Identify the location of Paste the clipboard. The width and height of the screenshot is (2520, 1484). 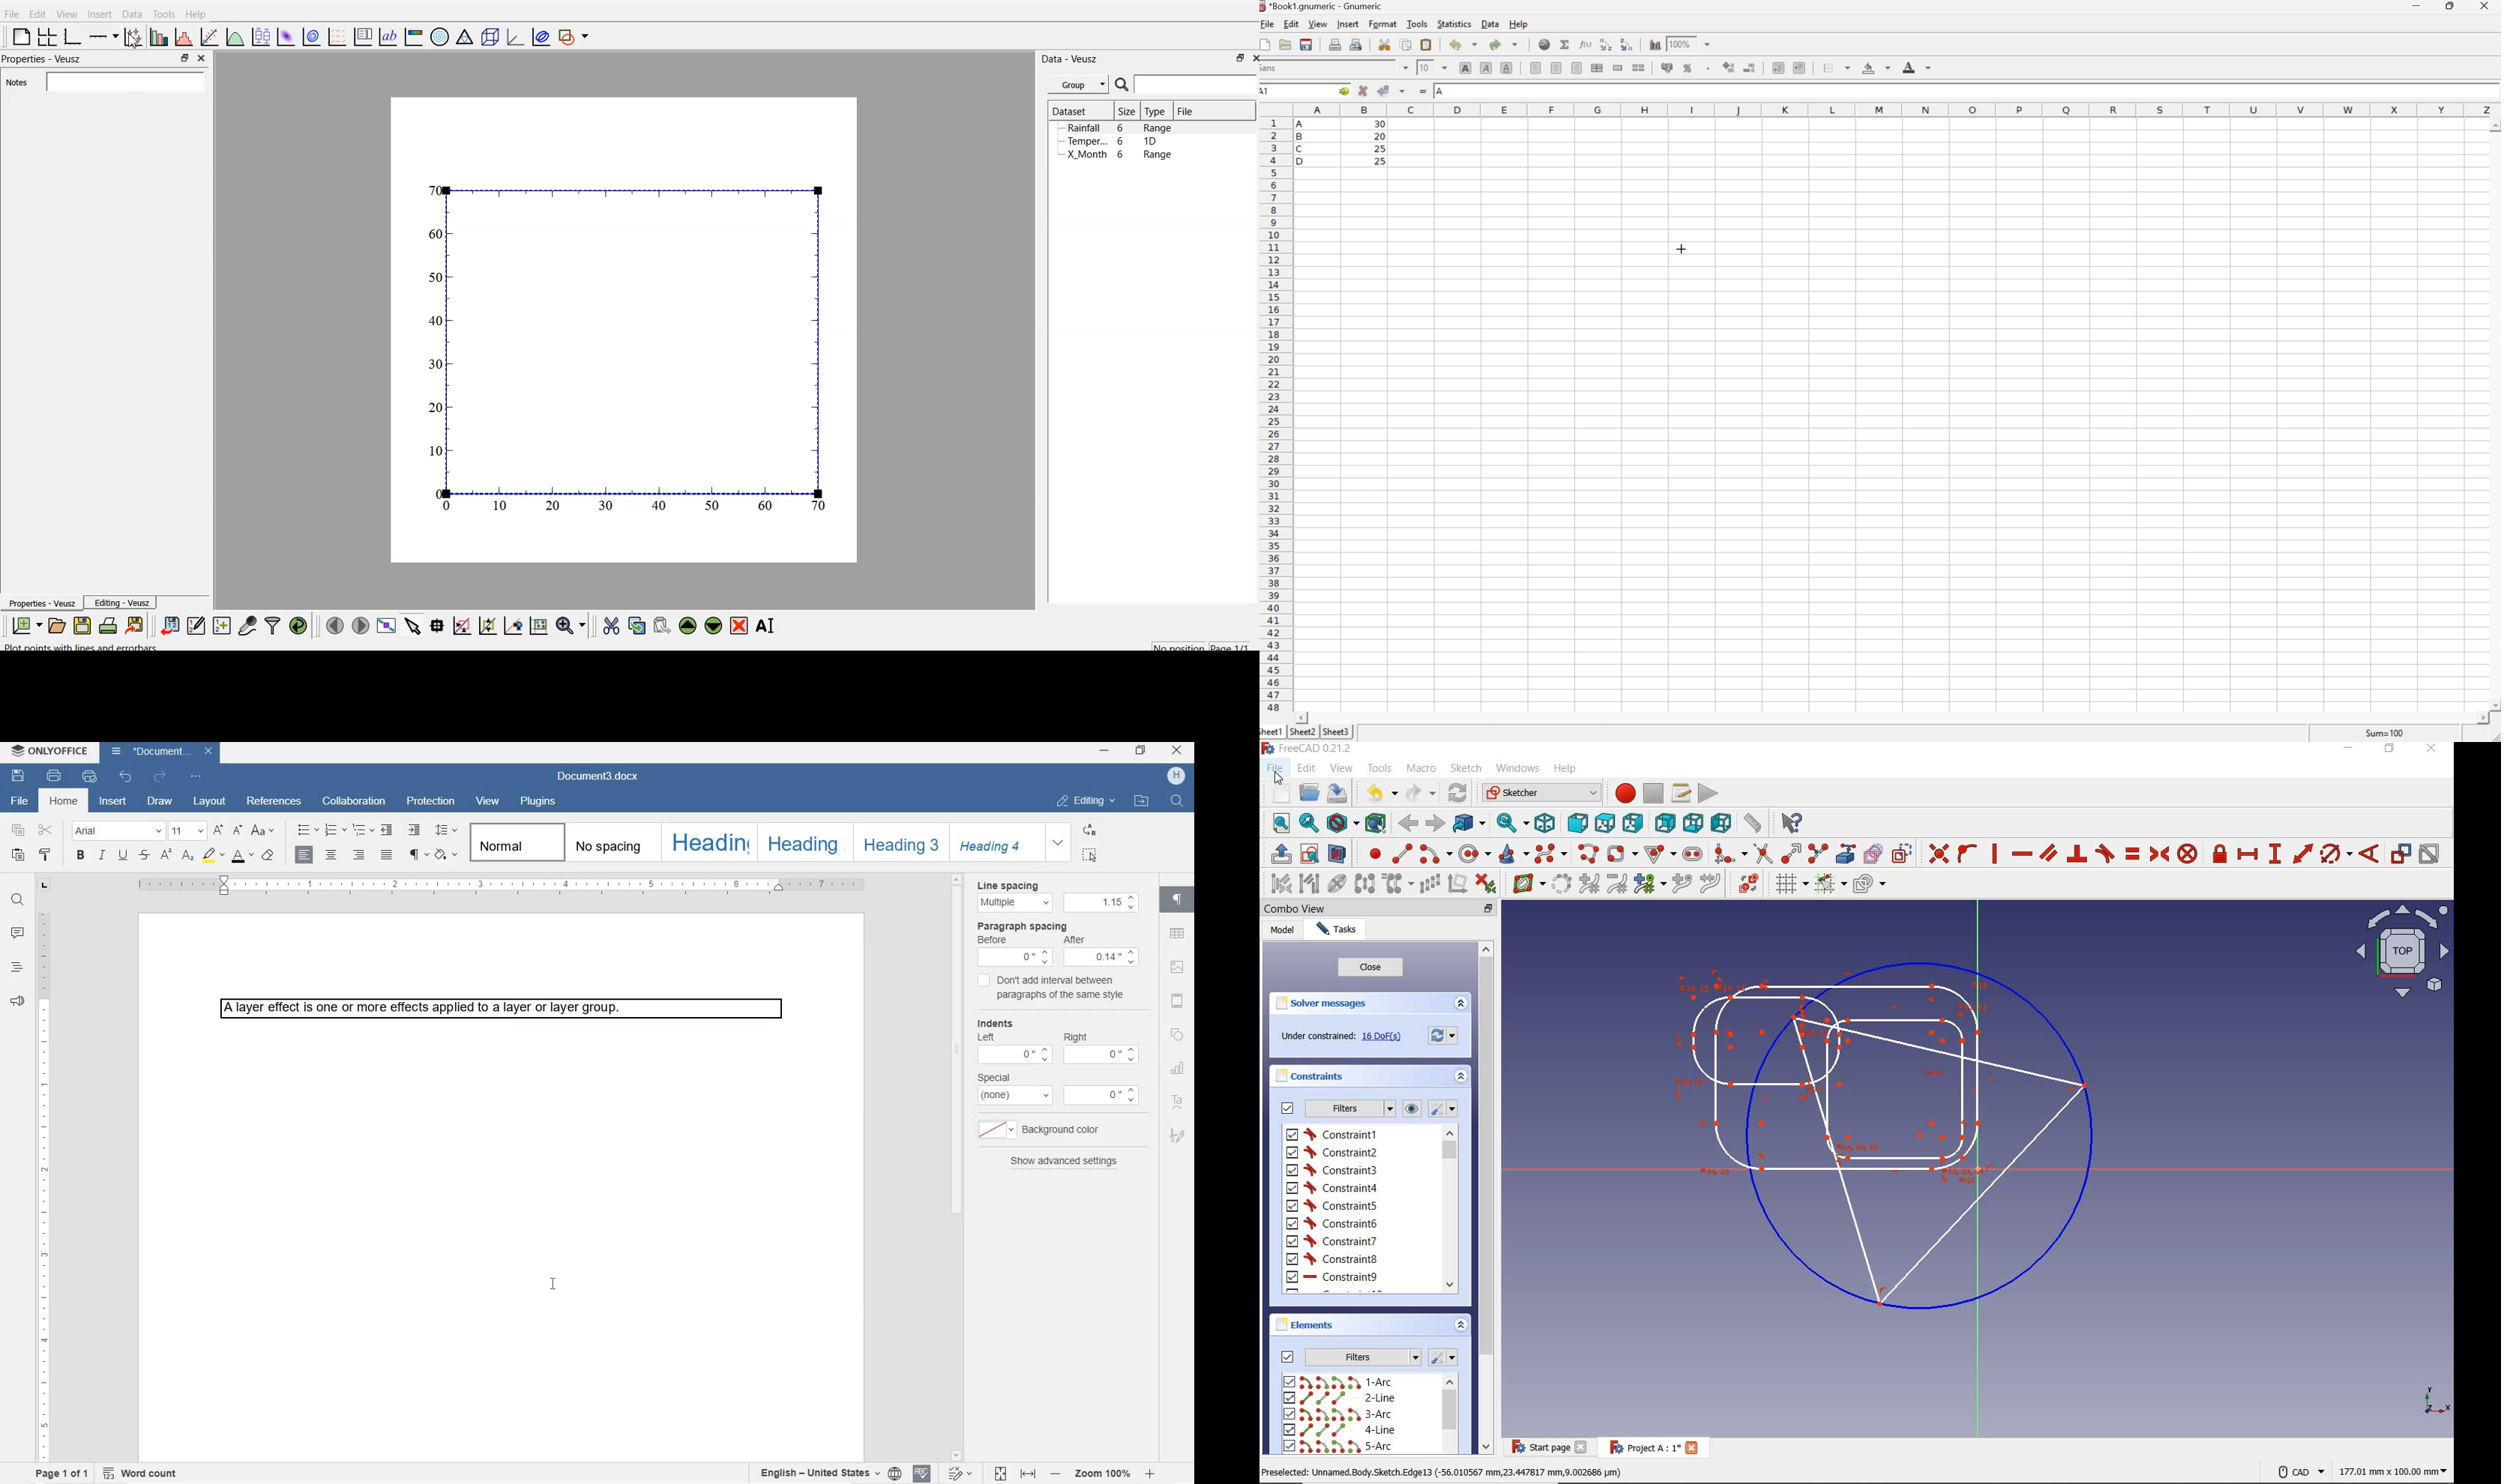
(1426, 44).